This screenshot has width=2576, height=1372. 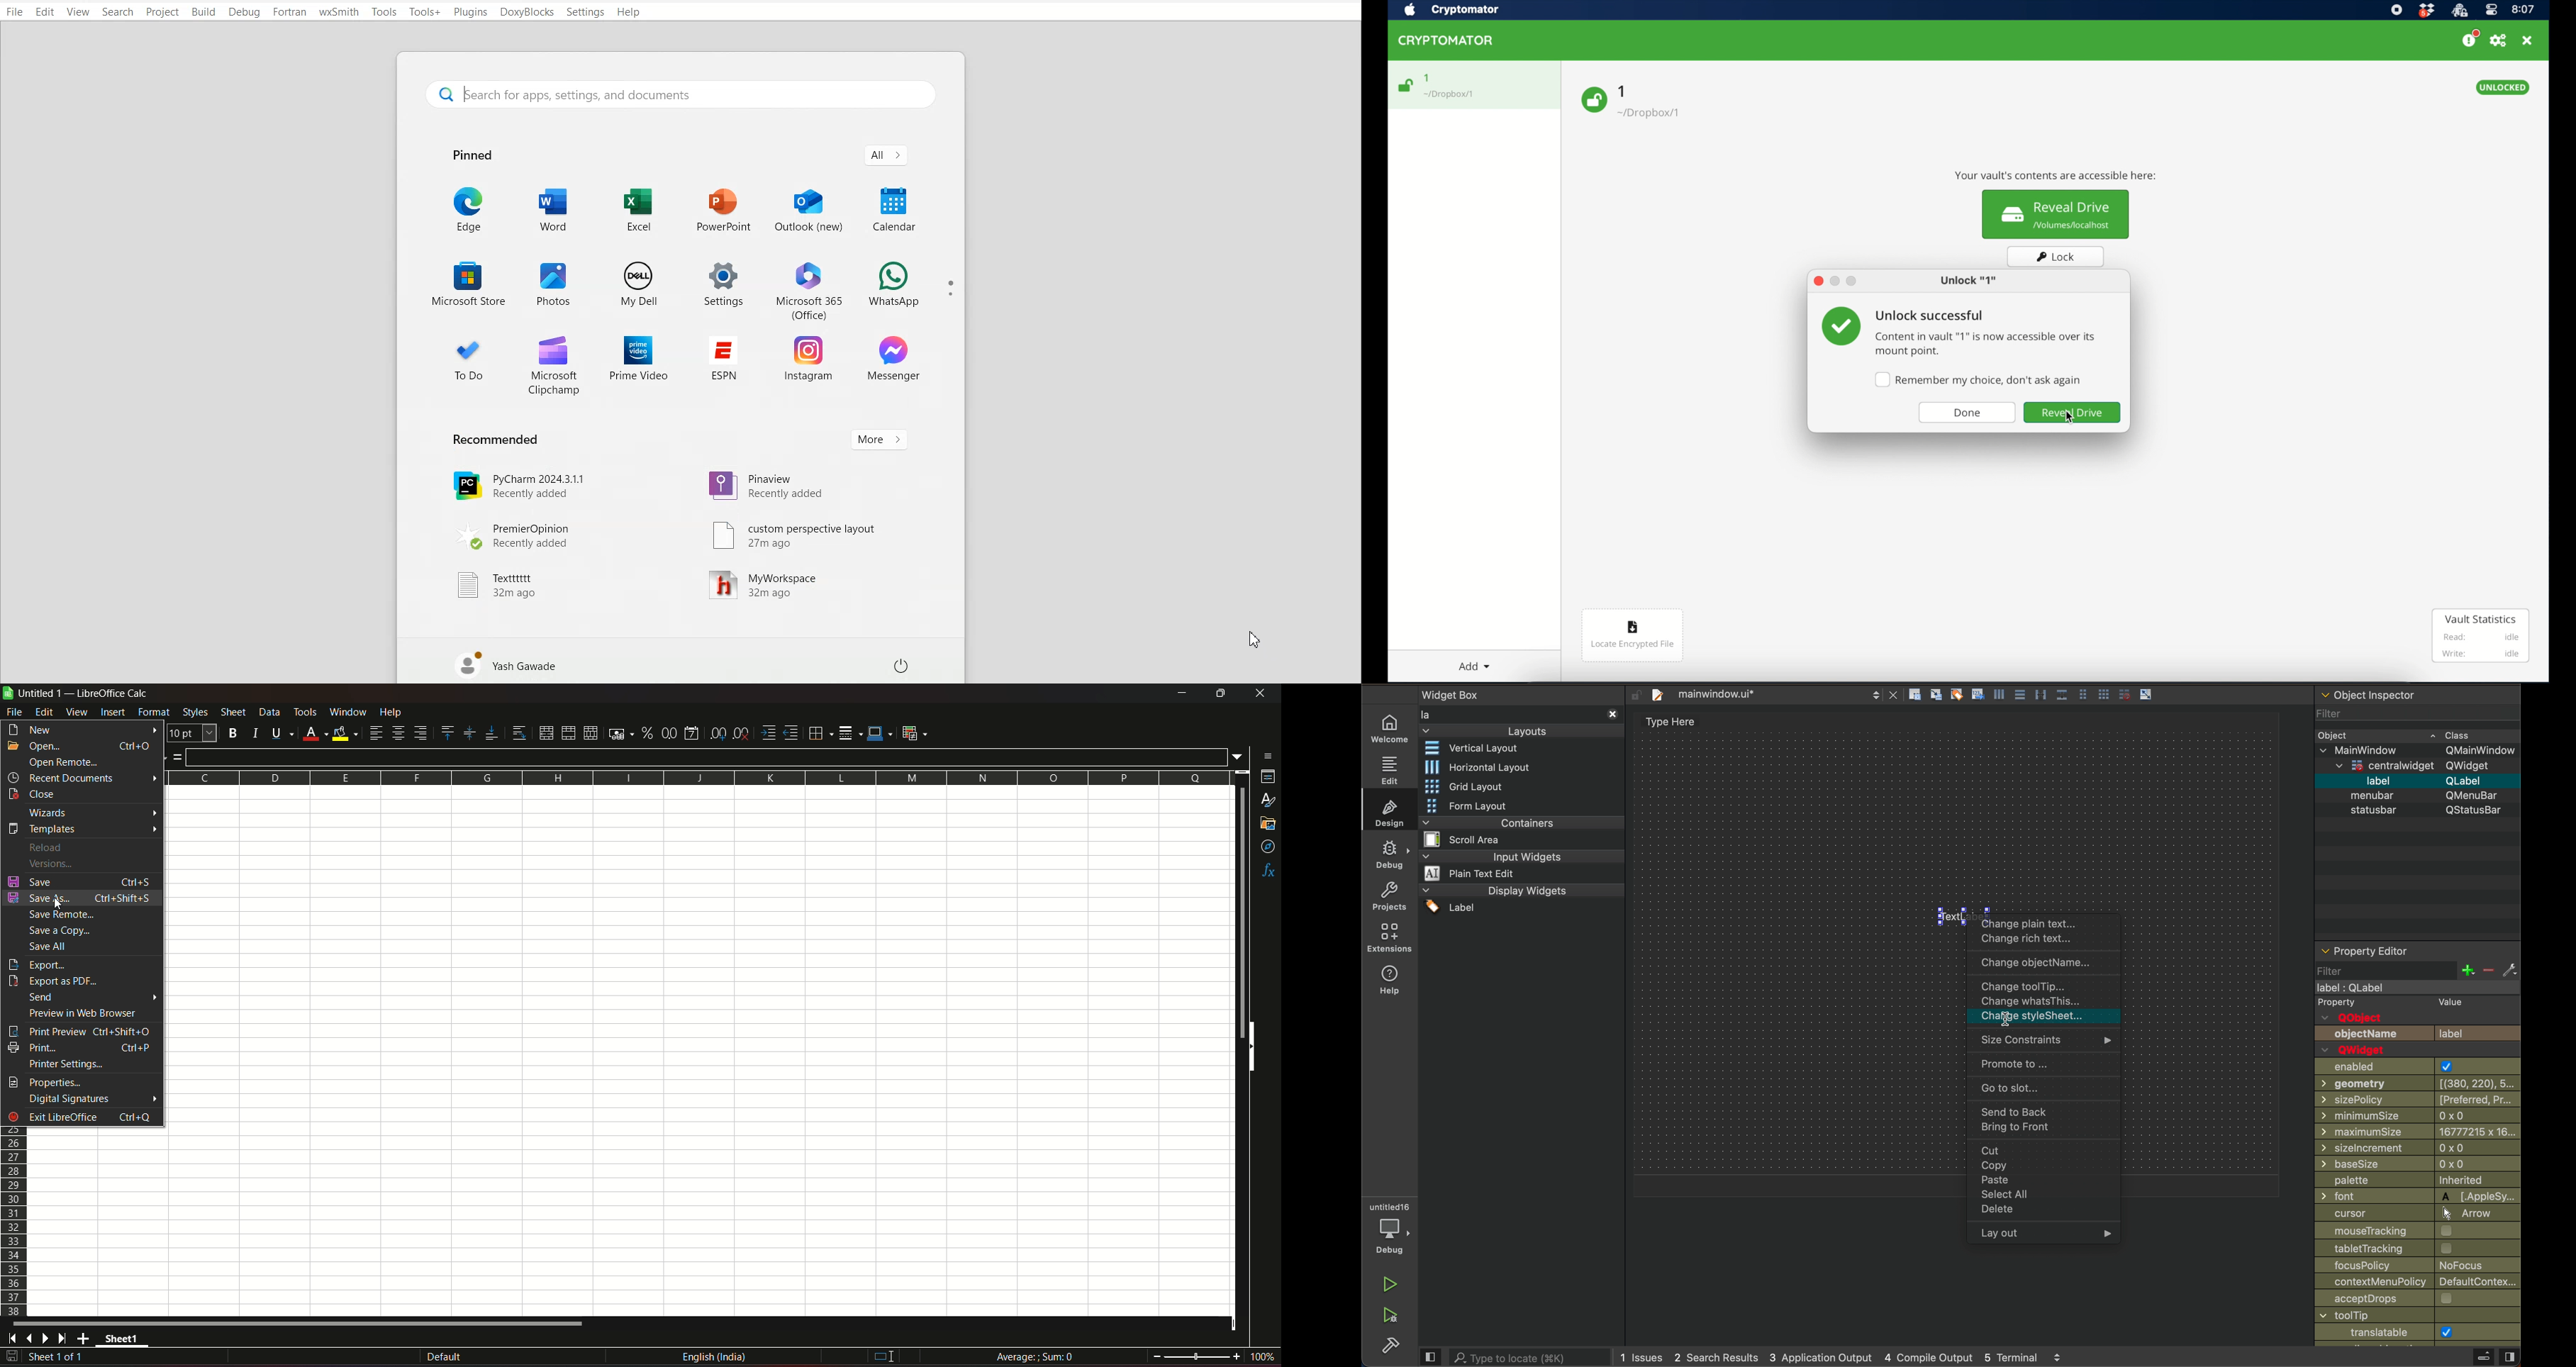 What do you see at coordinates (178, 760) in the screenshot?
I see `formula` at bounding box center [178, 760].